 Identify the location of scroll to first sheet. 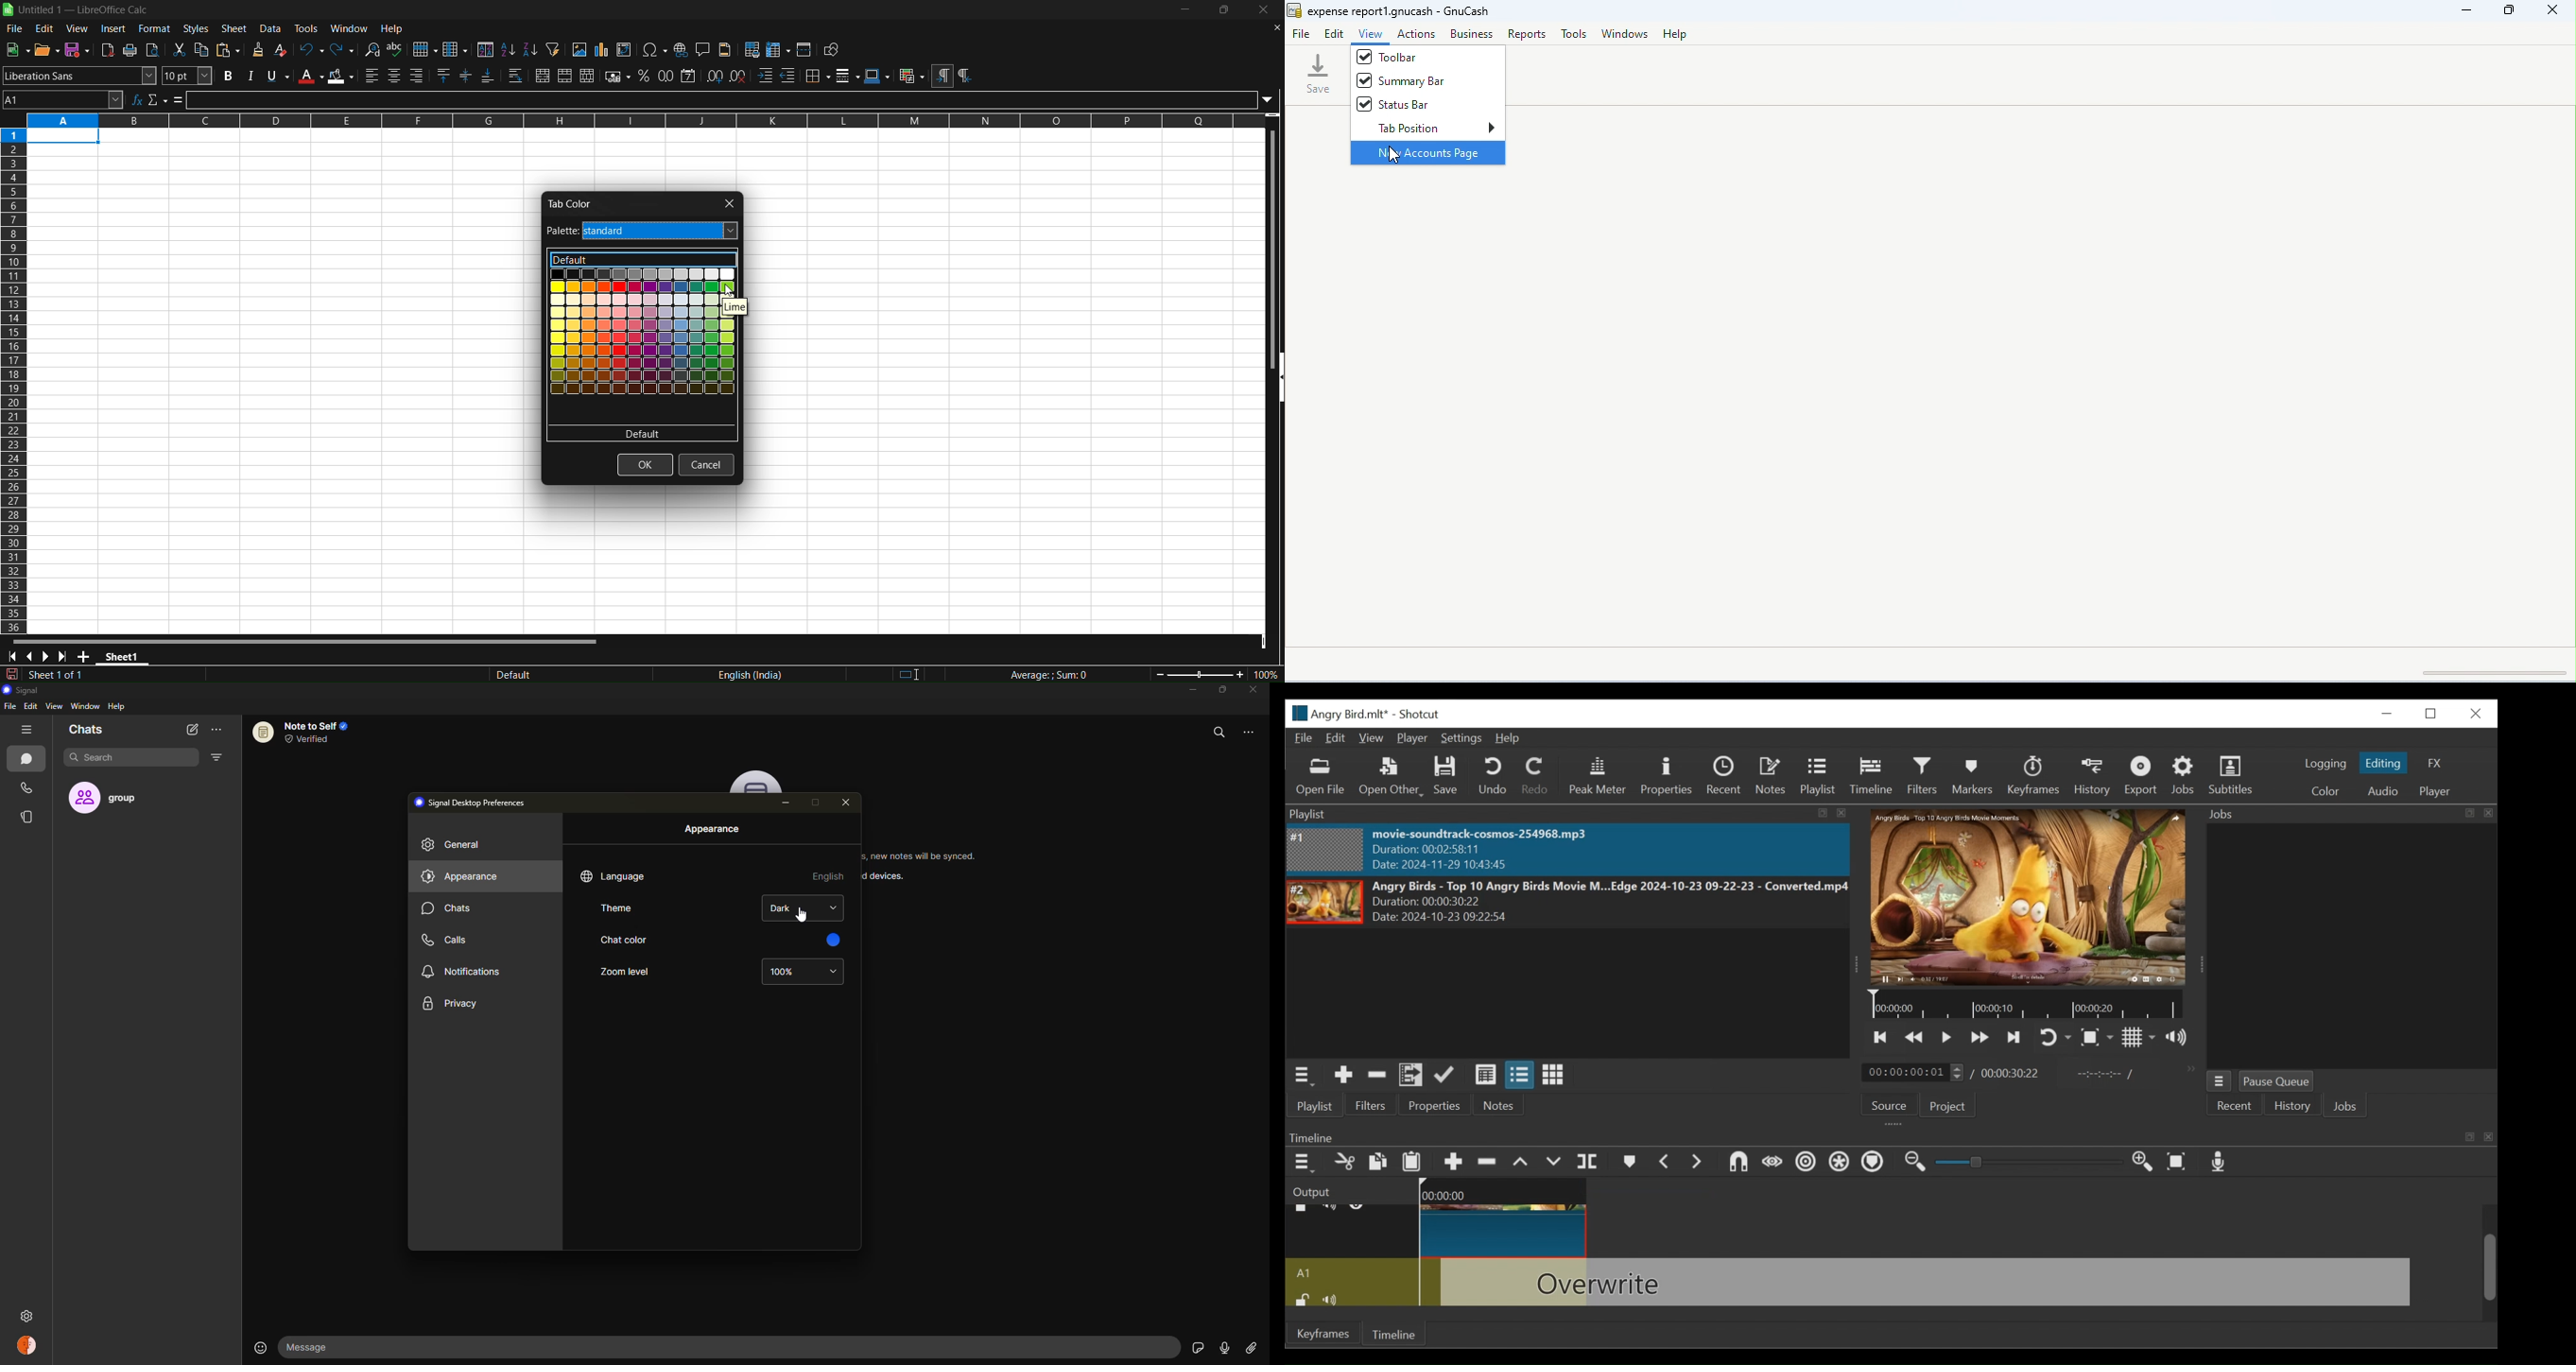
(13, 657).